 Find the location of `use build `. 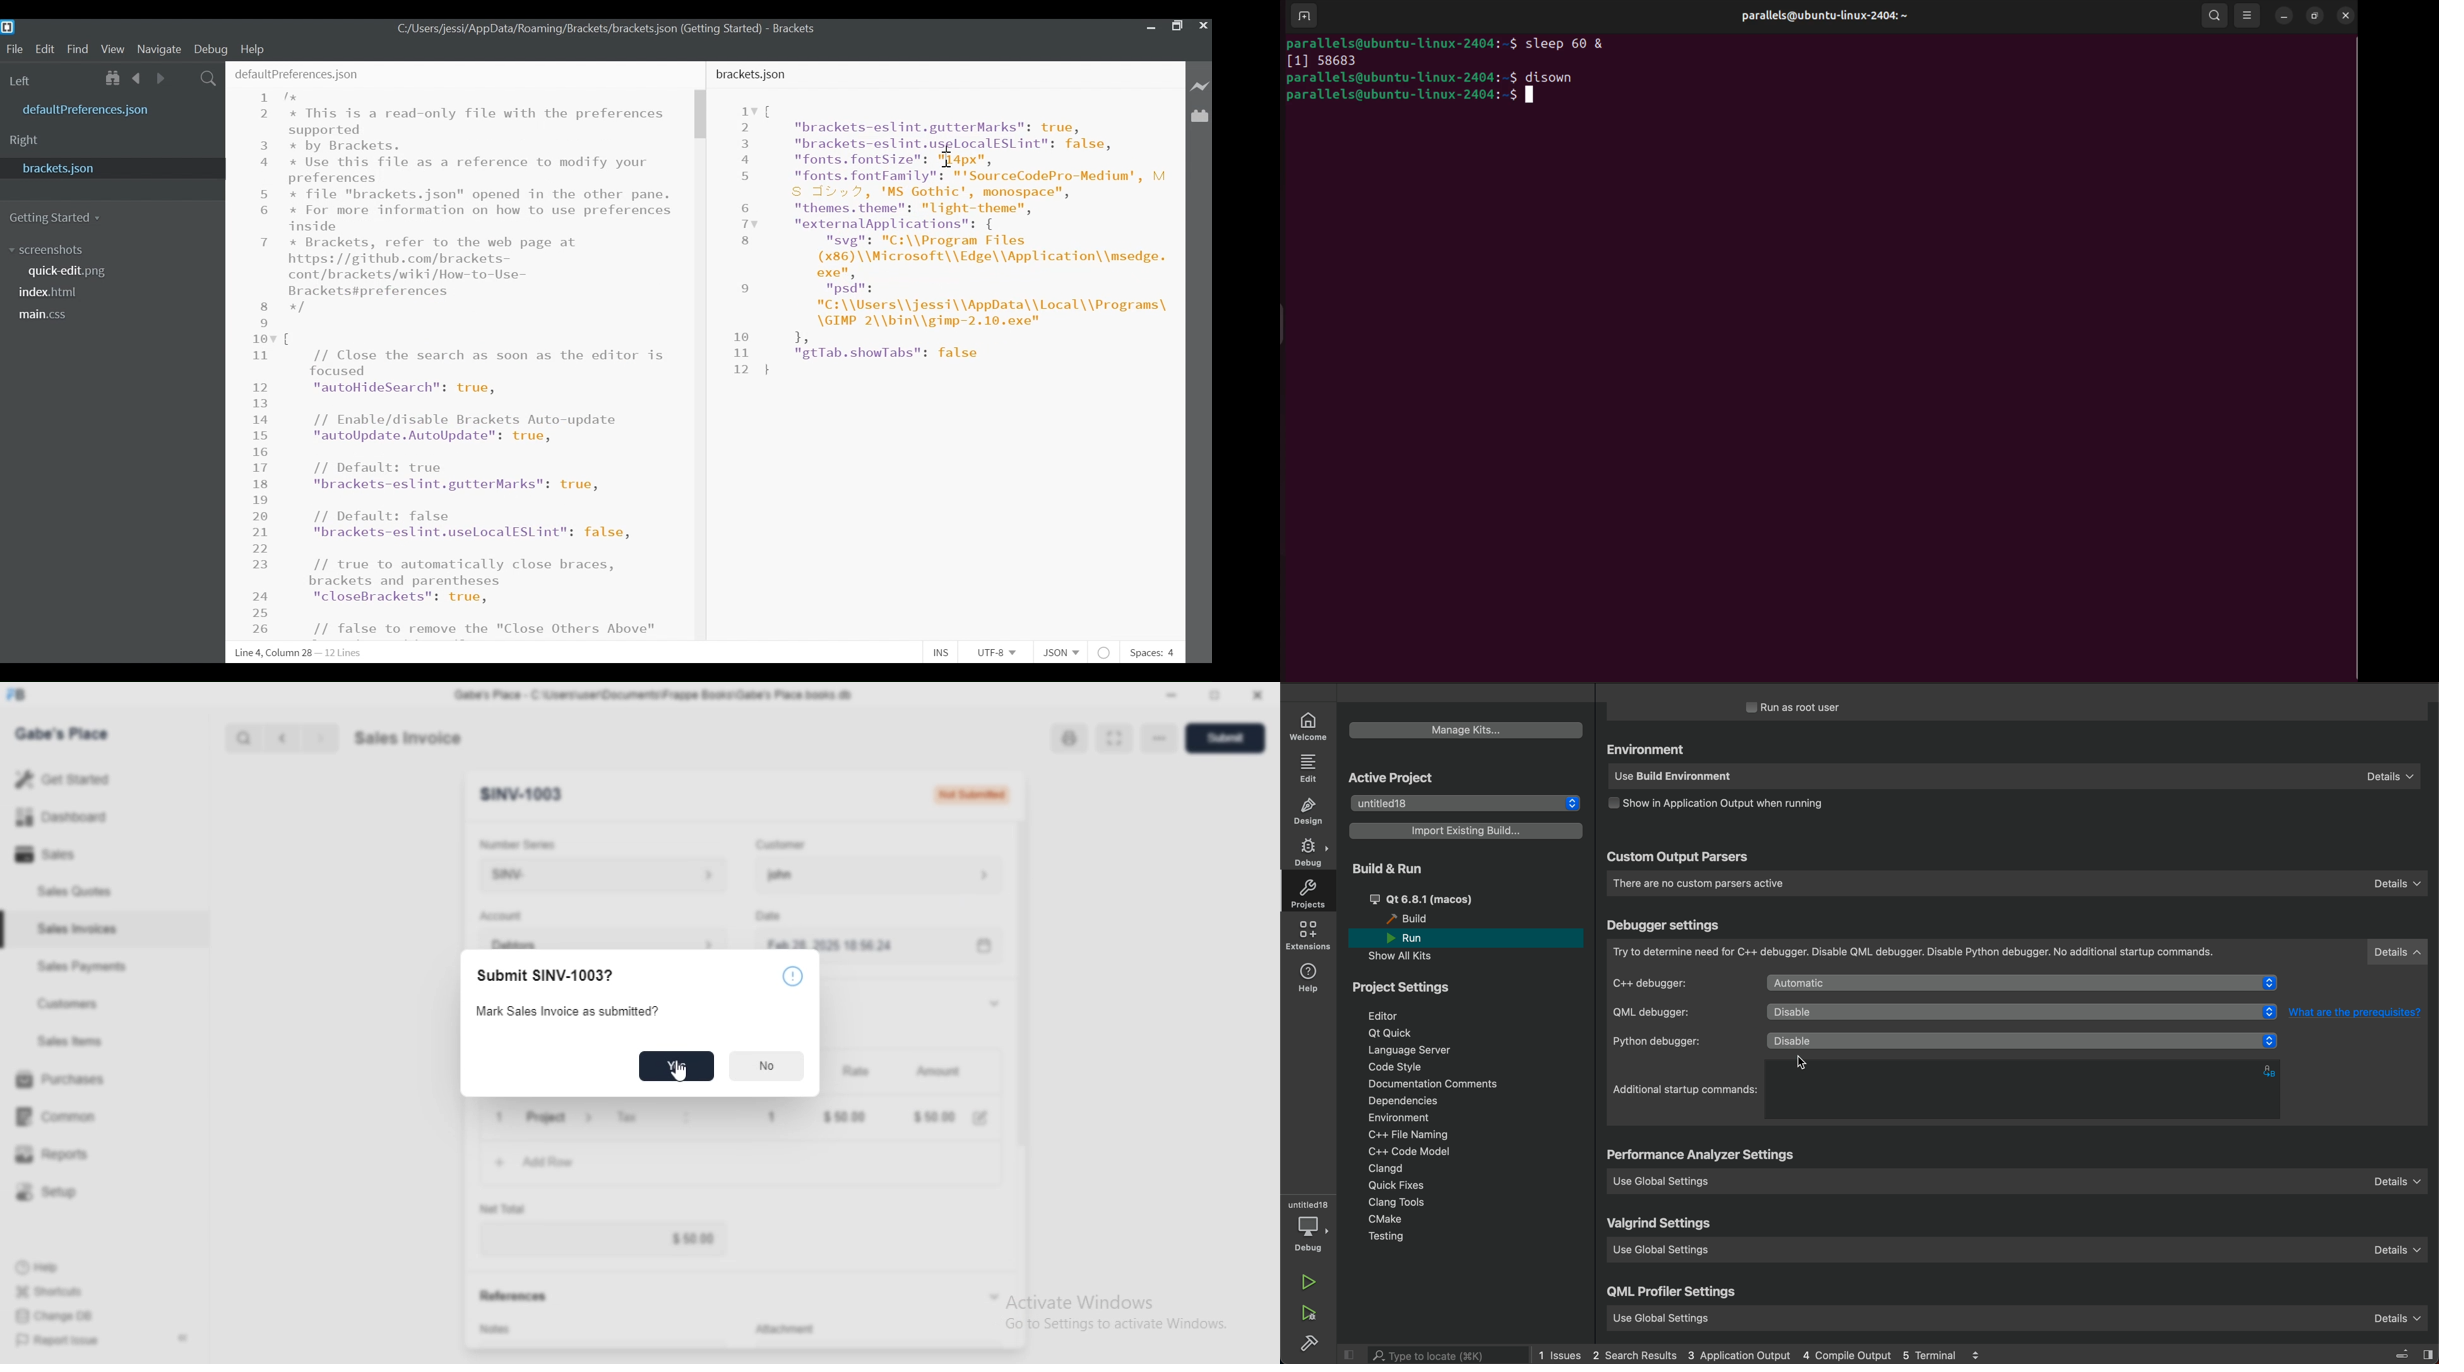

use build  is located at coordinates (2012, 777).